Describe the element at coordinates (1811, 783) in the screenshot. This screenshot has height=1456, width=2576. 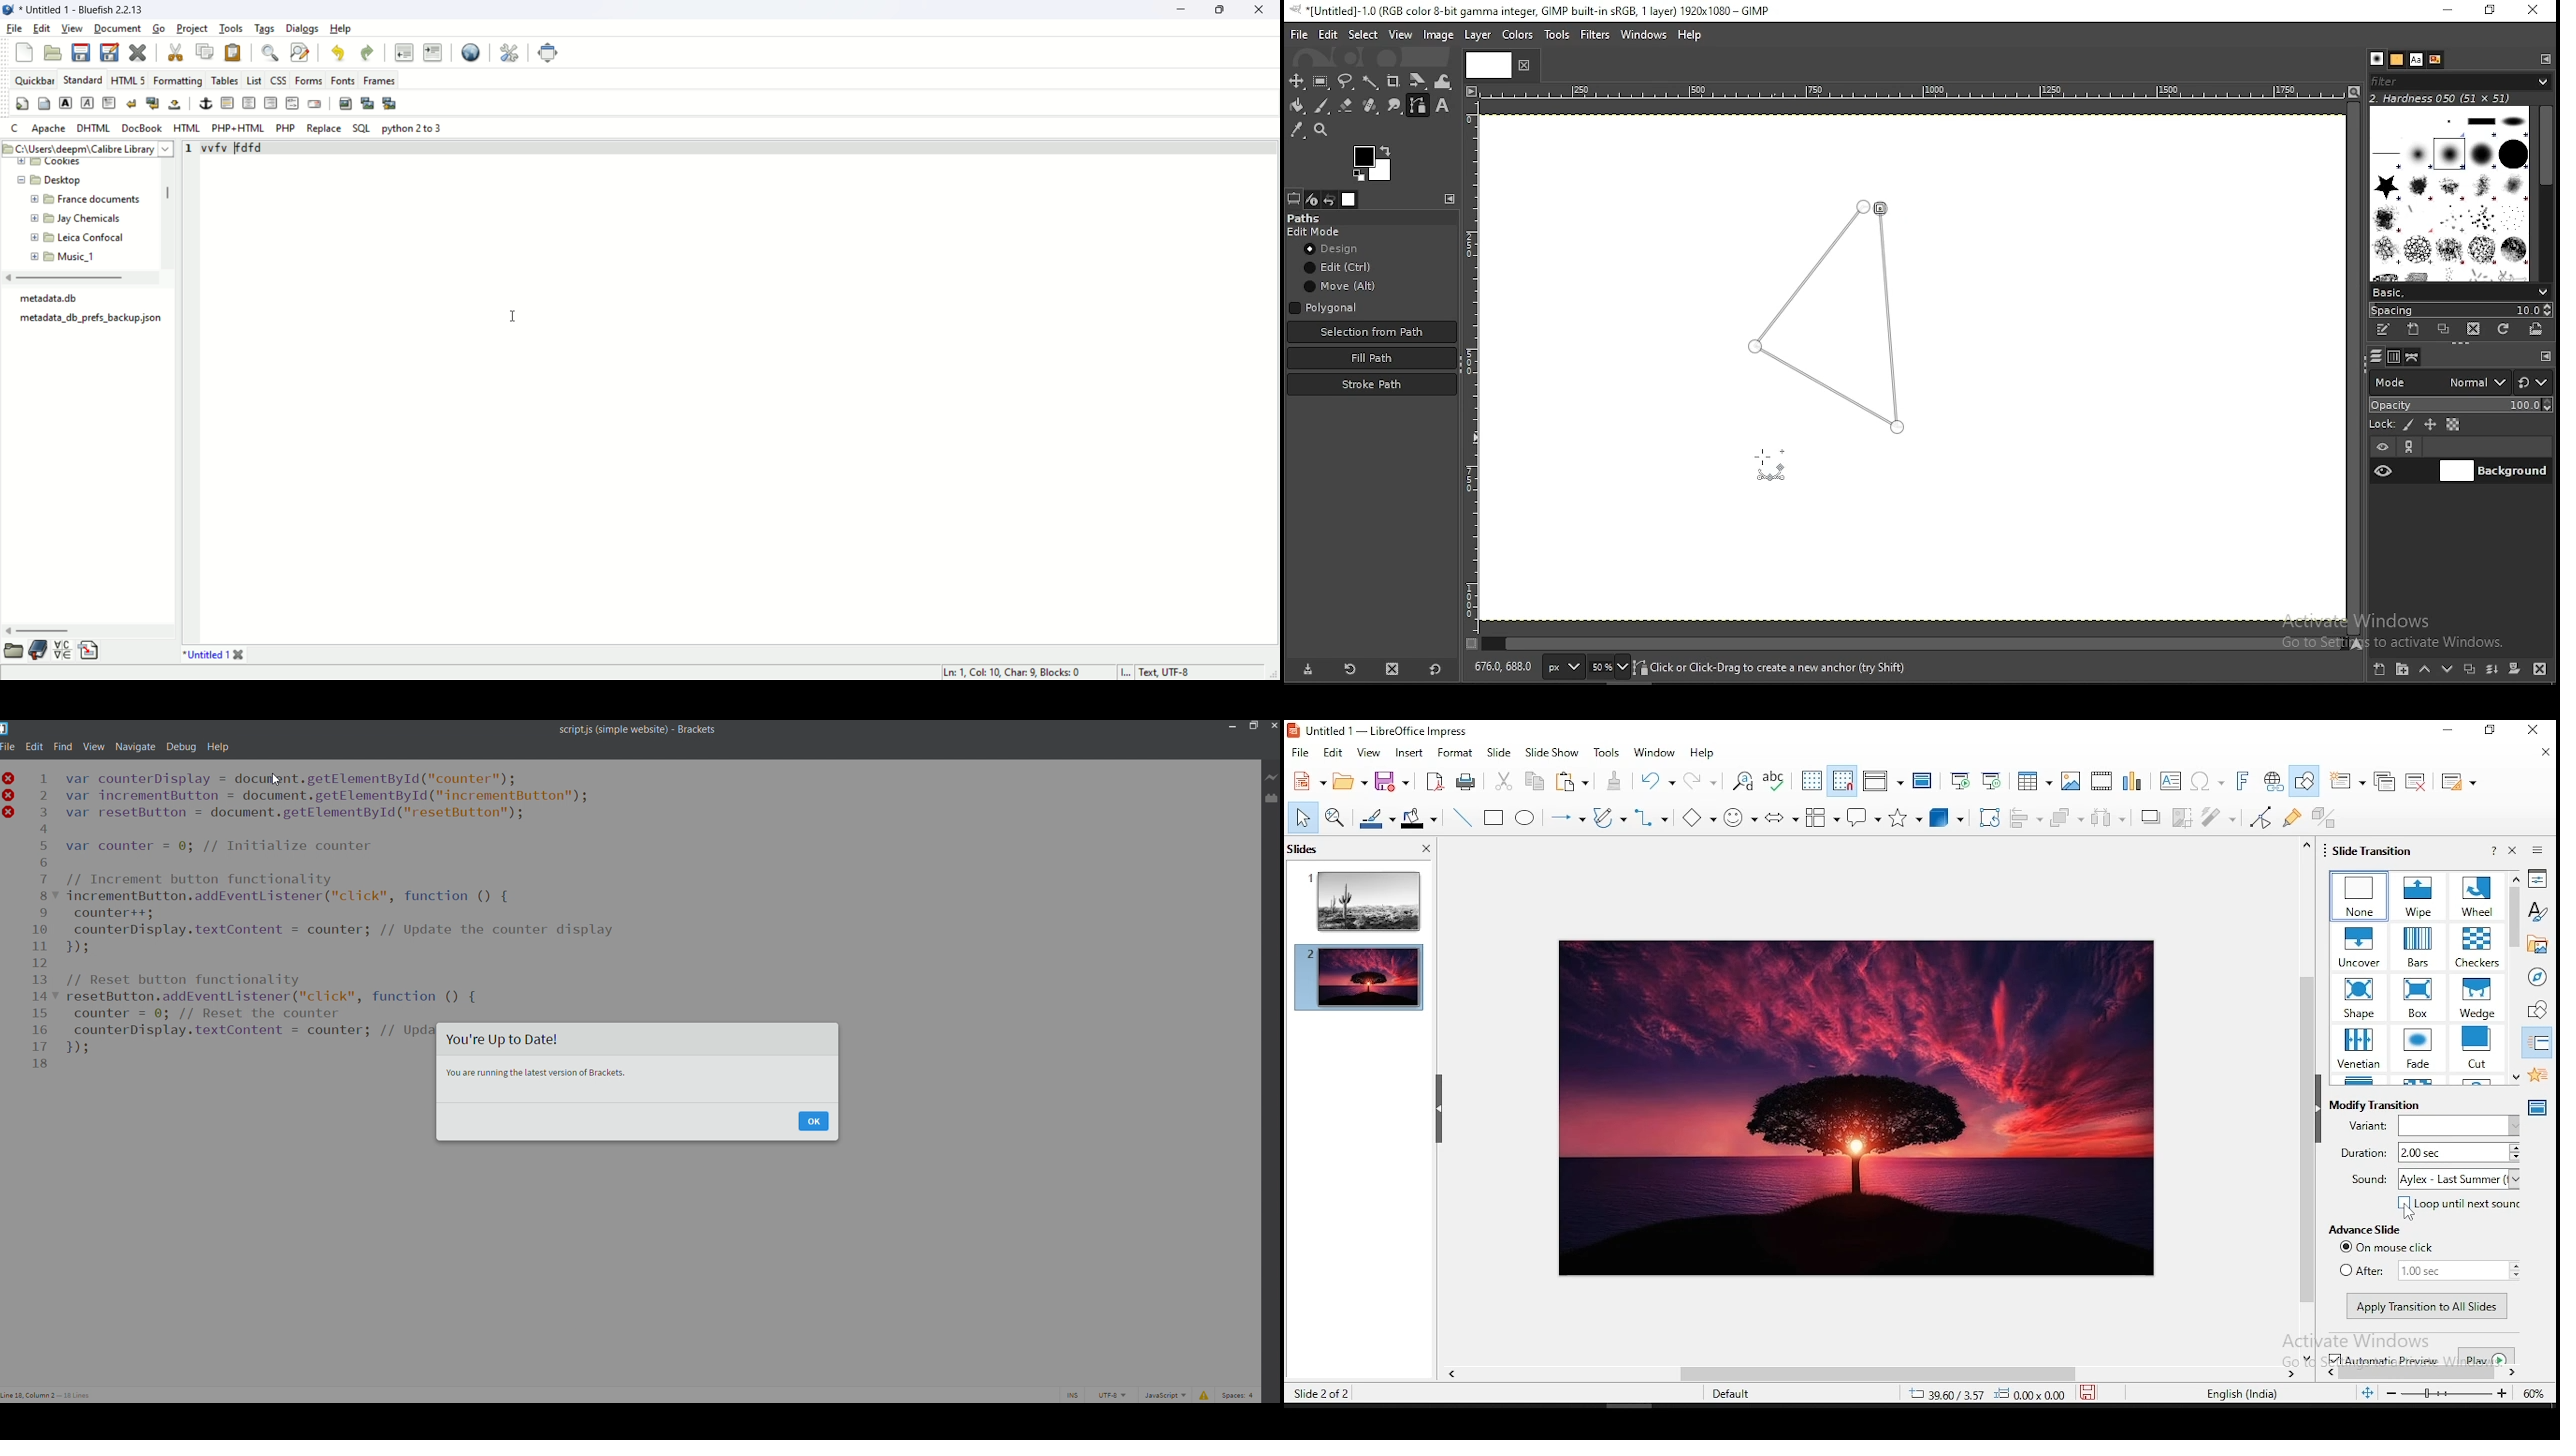
I see `show grid` at that location.